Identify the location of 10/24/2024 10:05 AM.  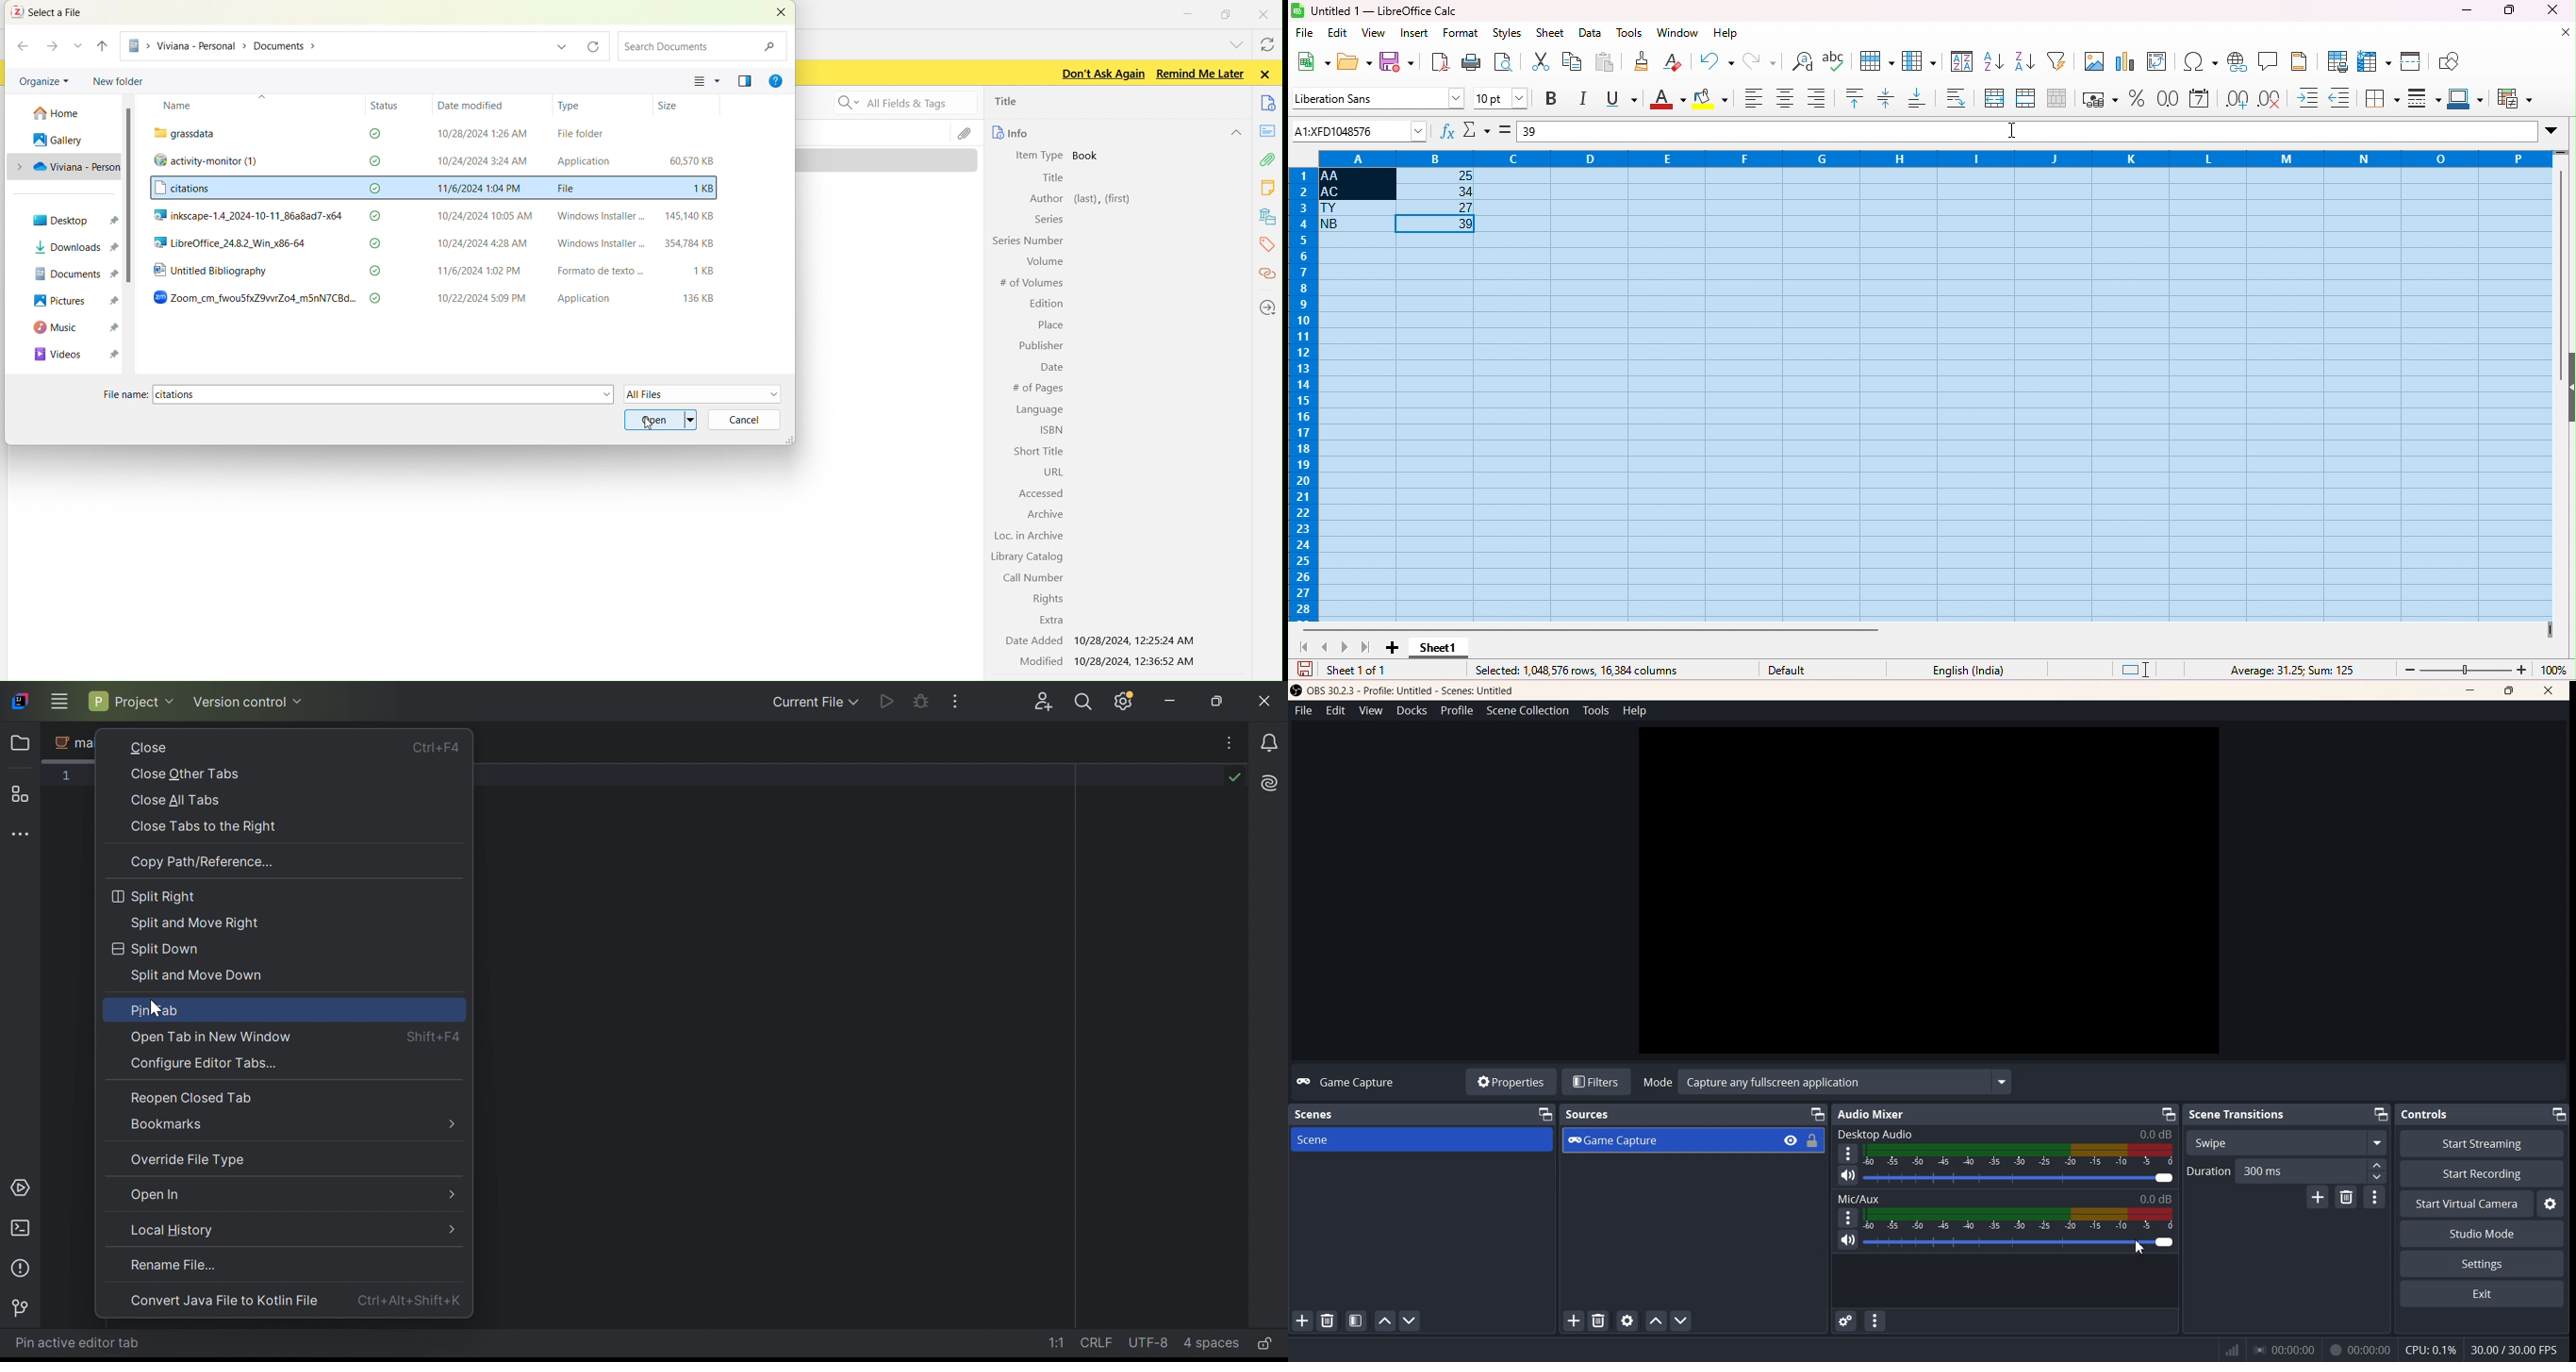
(475, 217).